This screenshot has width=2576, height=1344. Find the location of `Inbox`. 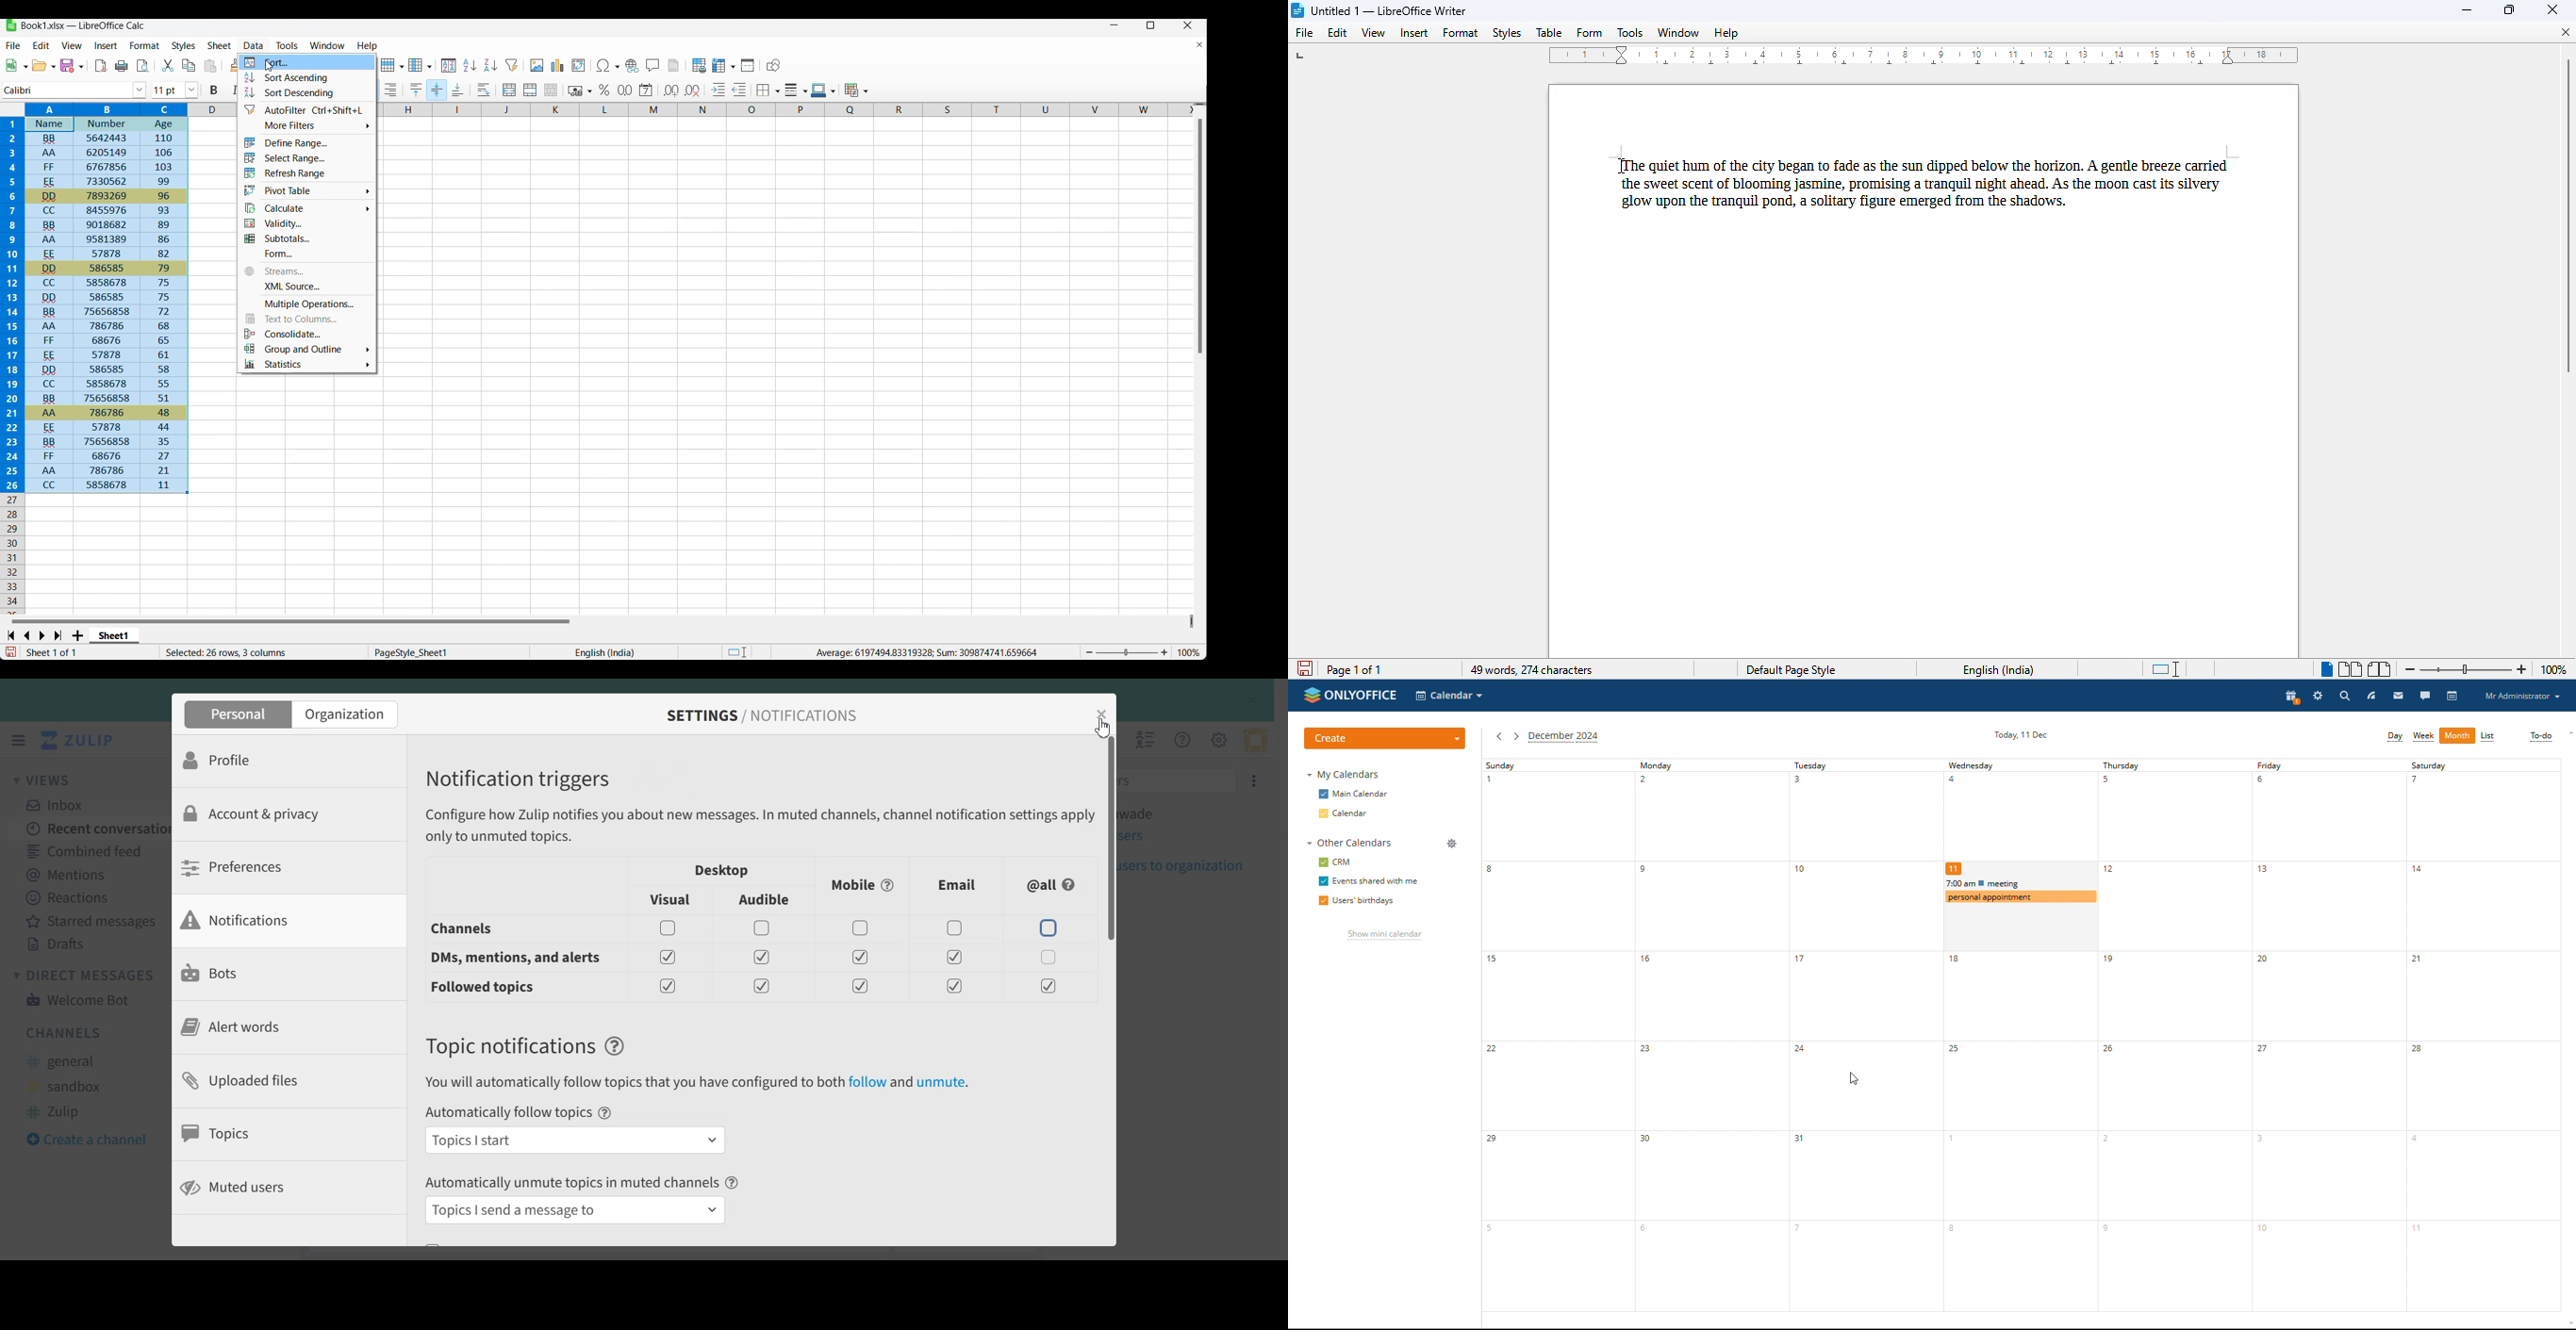

Inbox is located at coordinates (61, 805).